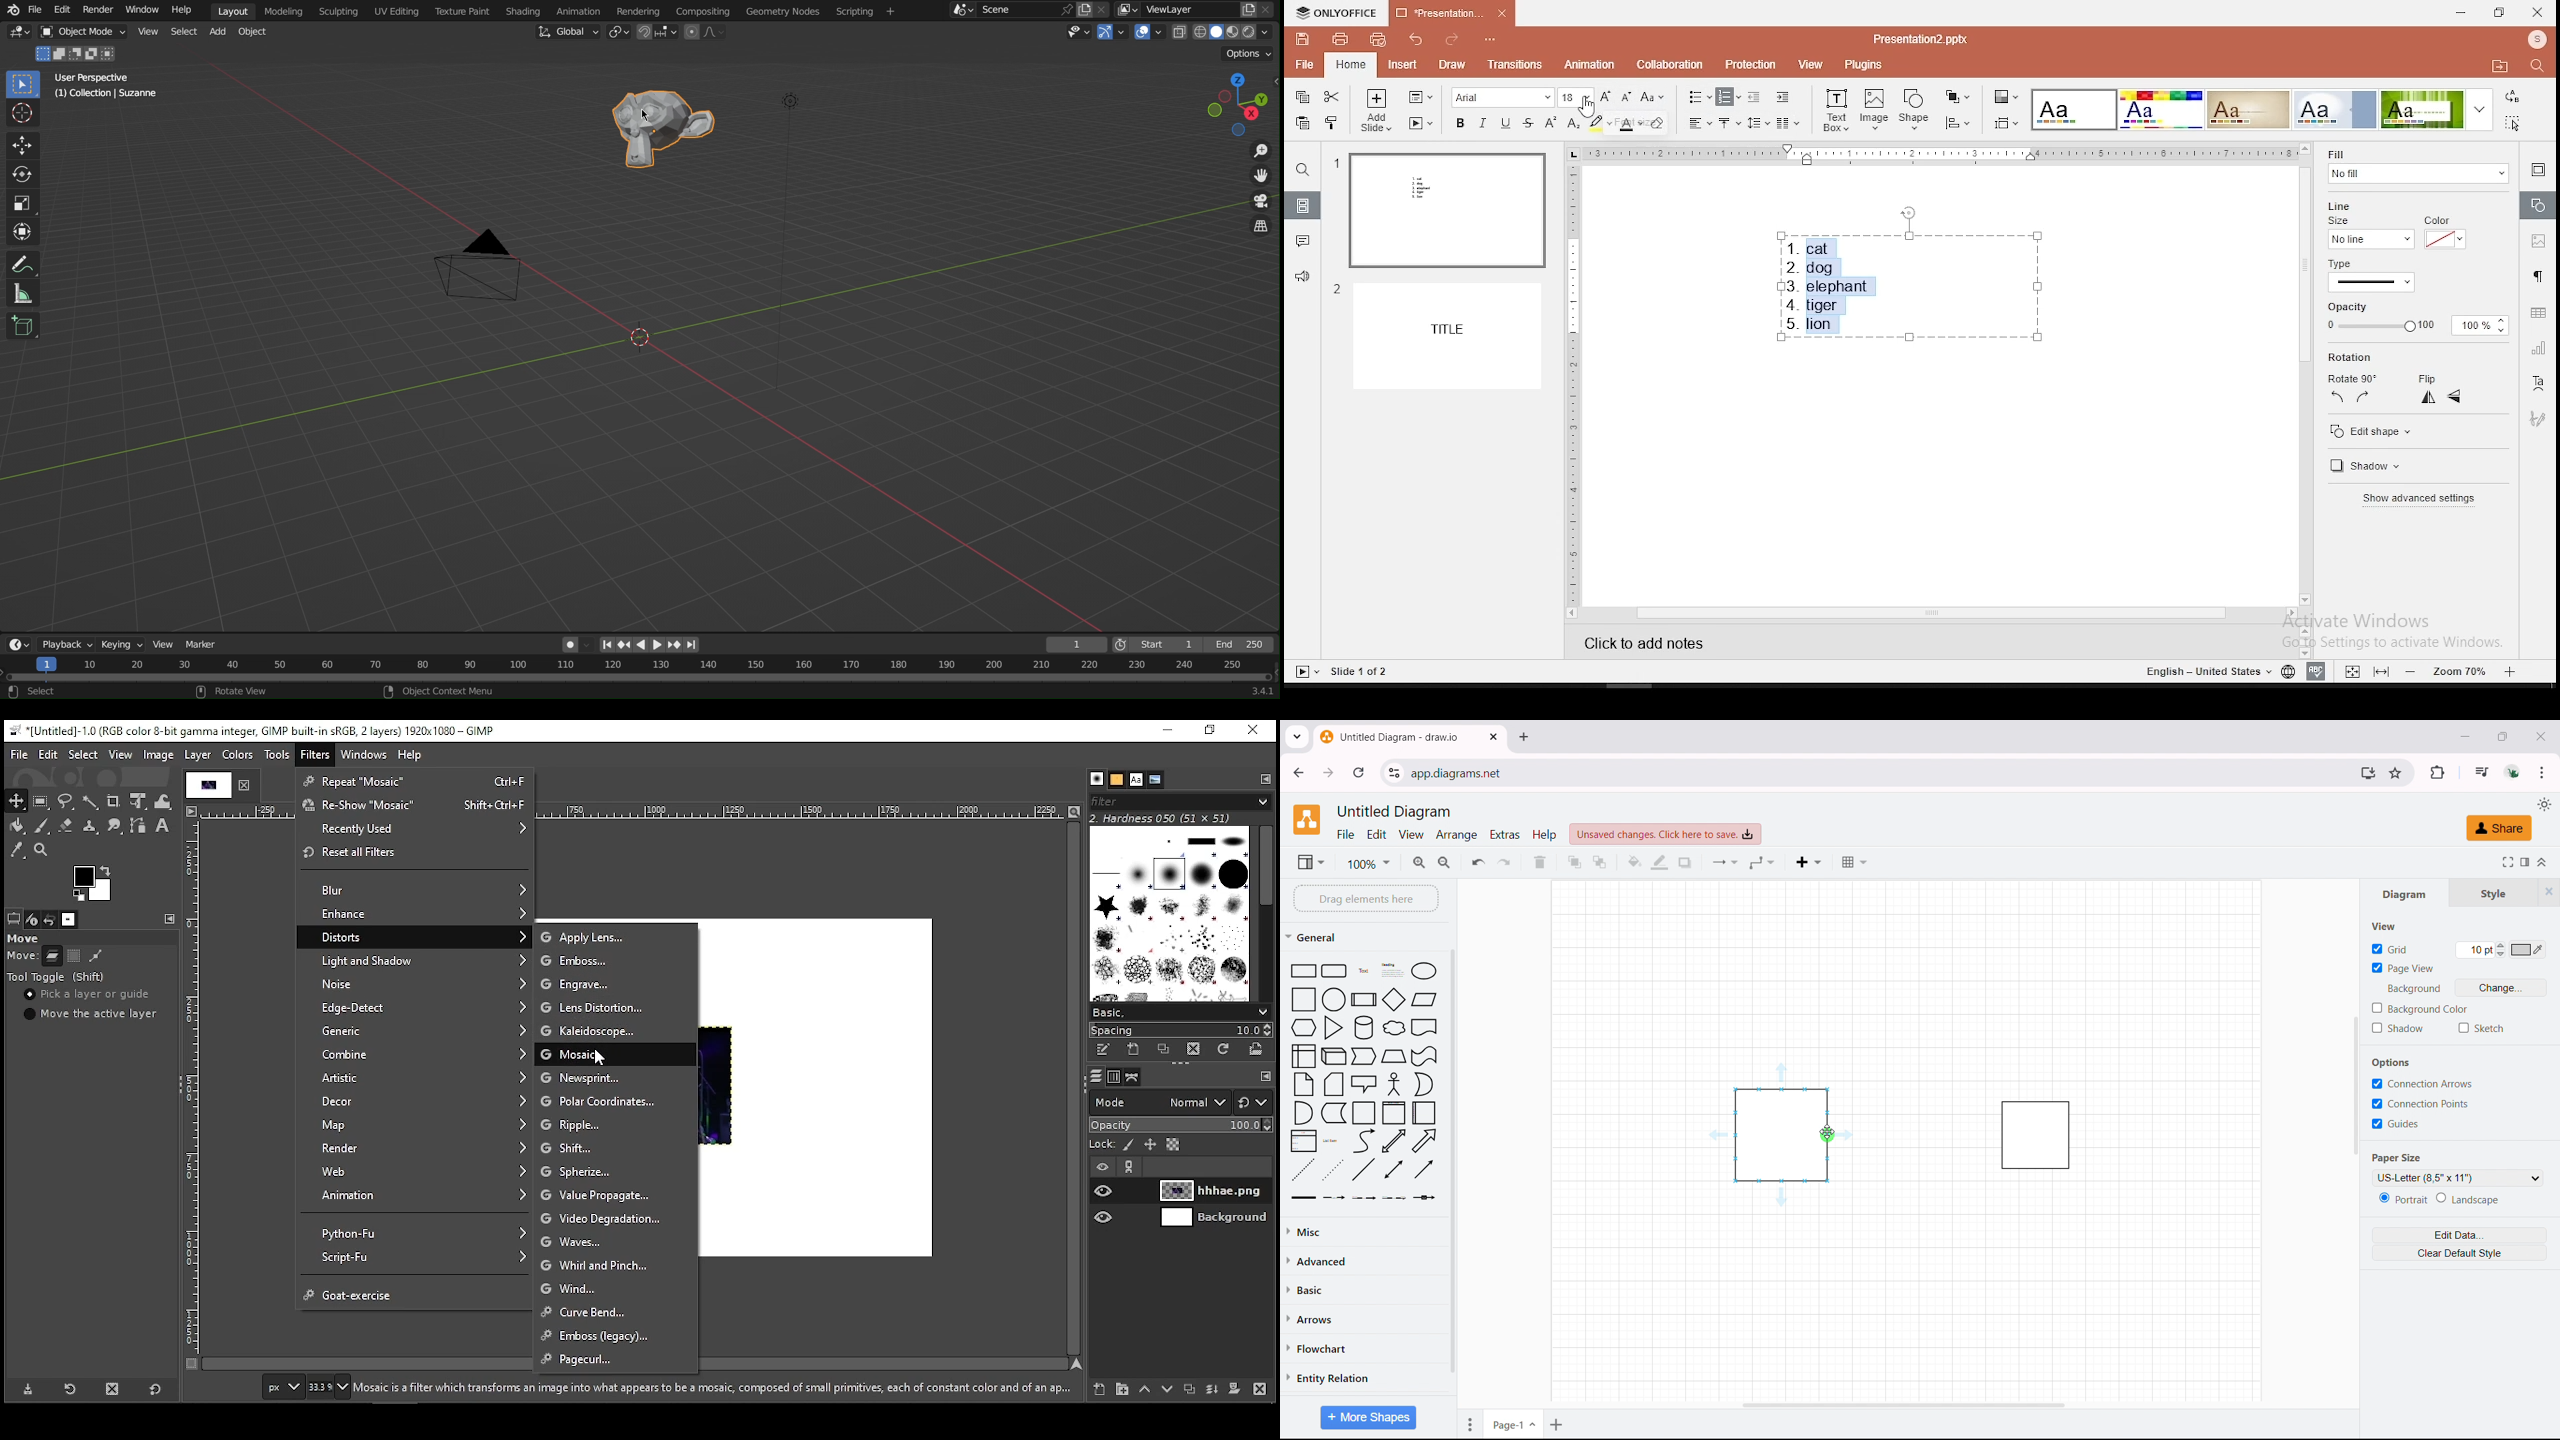 Image resolution: width=2576 pixels, height=1456 pixels. What do you see at coordinates (1421, 122) in the screenshot?
I see `start slideshow` at bounding box center [1421, 122].